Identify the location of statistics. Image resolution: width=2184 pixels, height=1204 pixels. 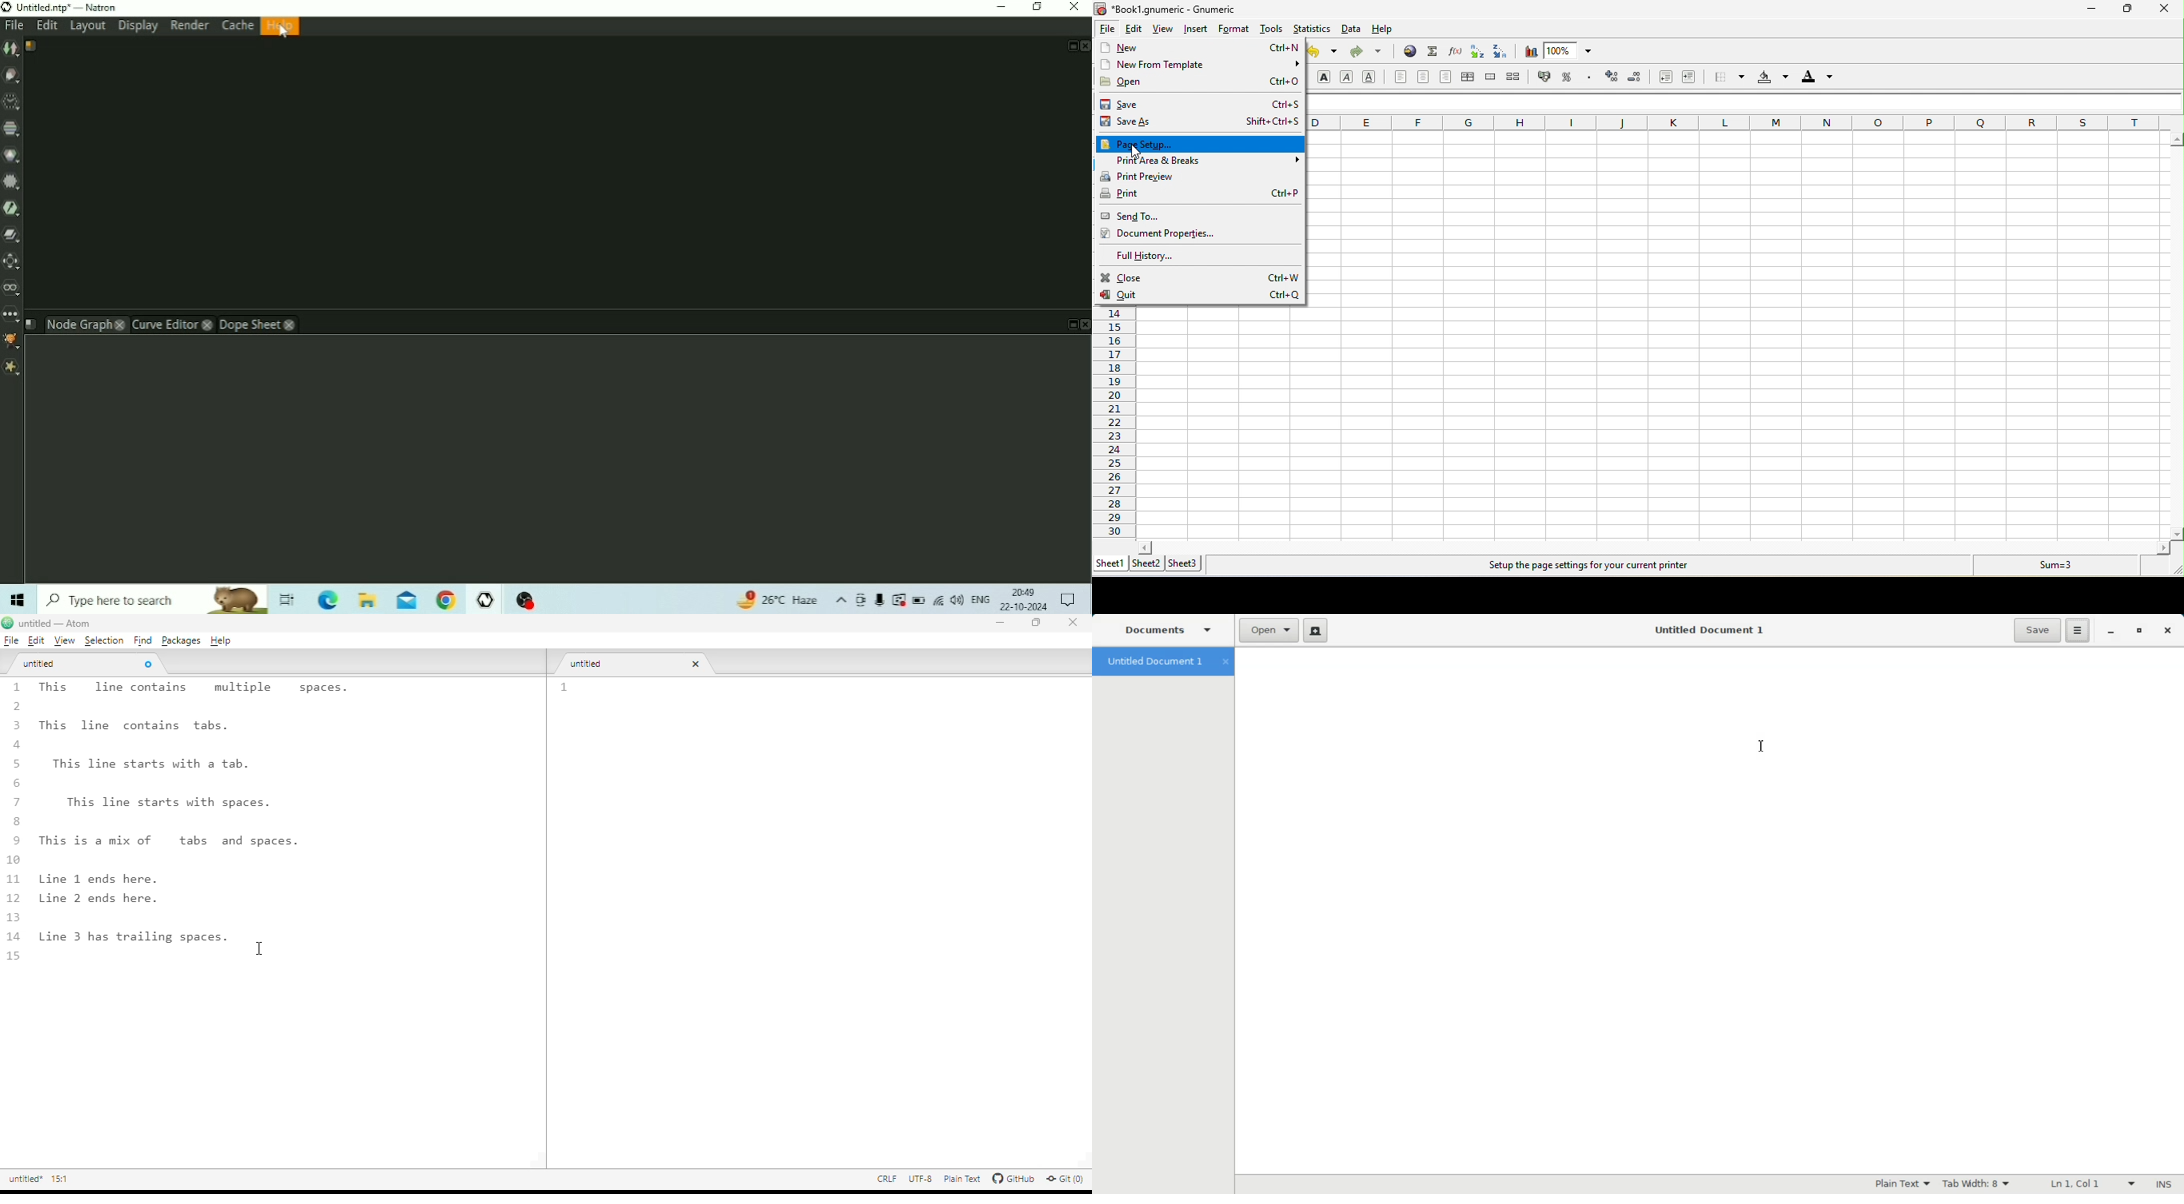
(1312, 30).